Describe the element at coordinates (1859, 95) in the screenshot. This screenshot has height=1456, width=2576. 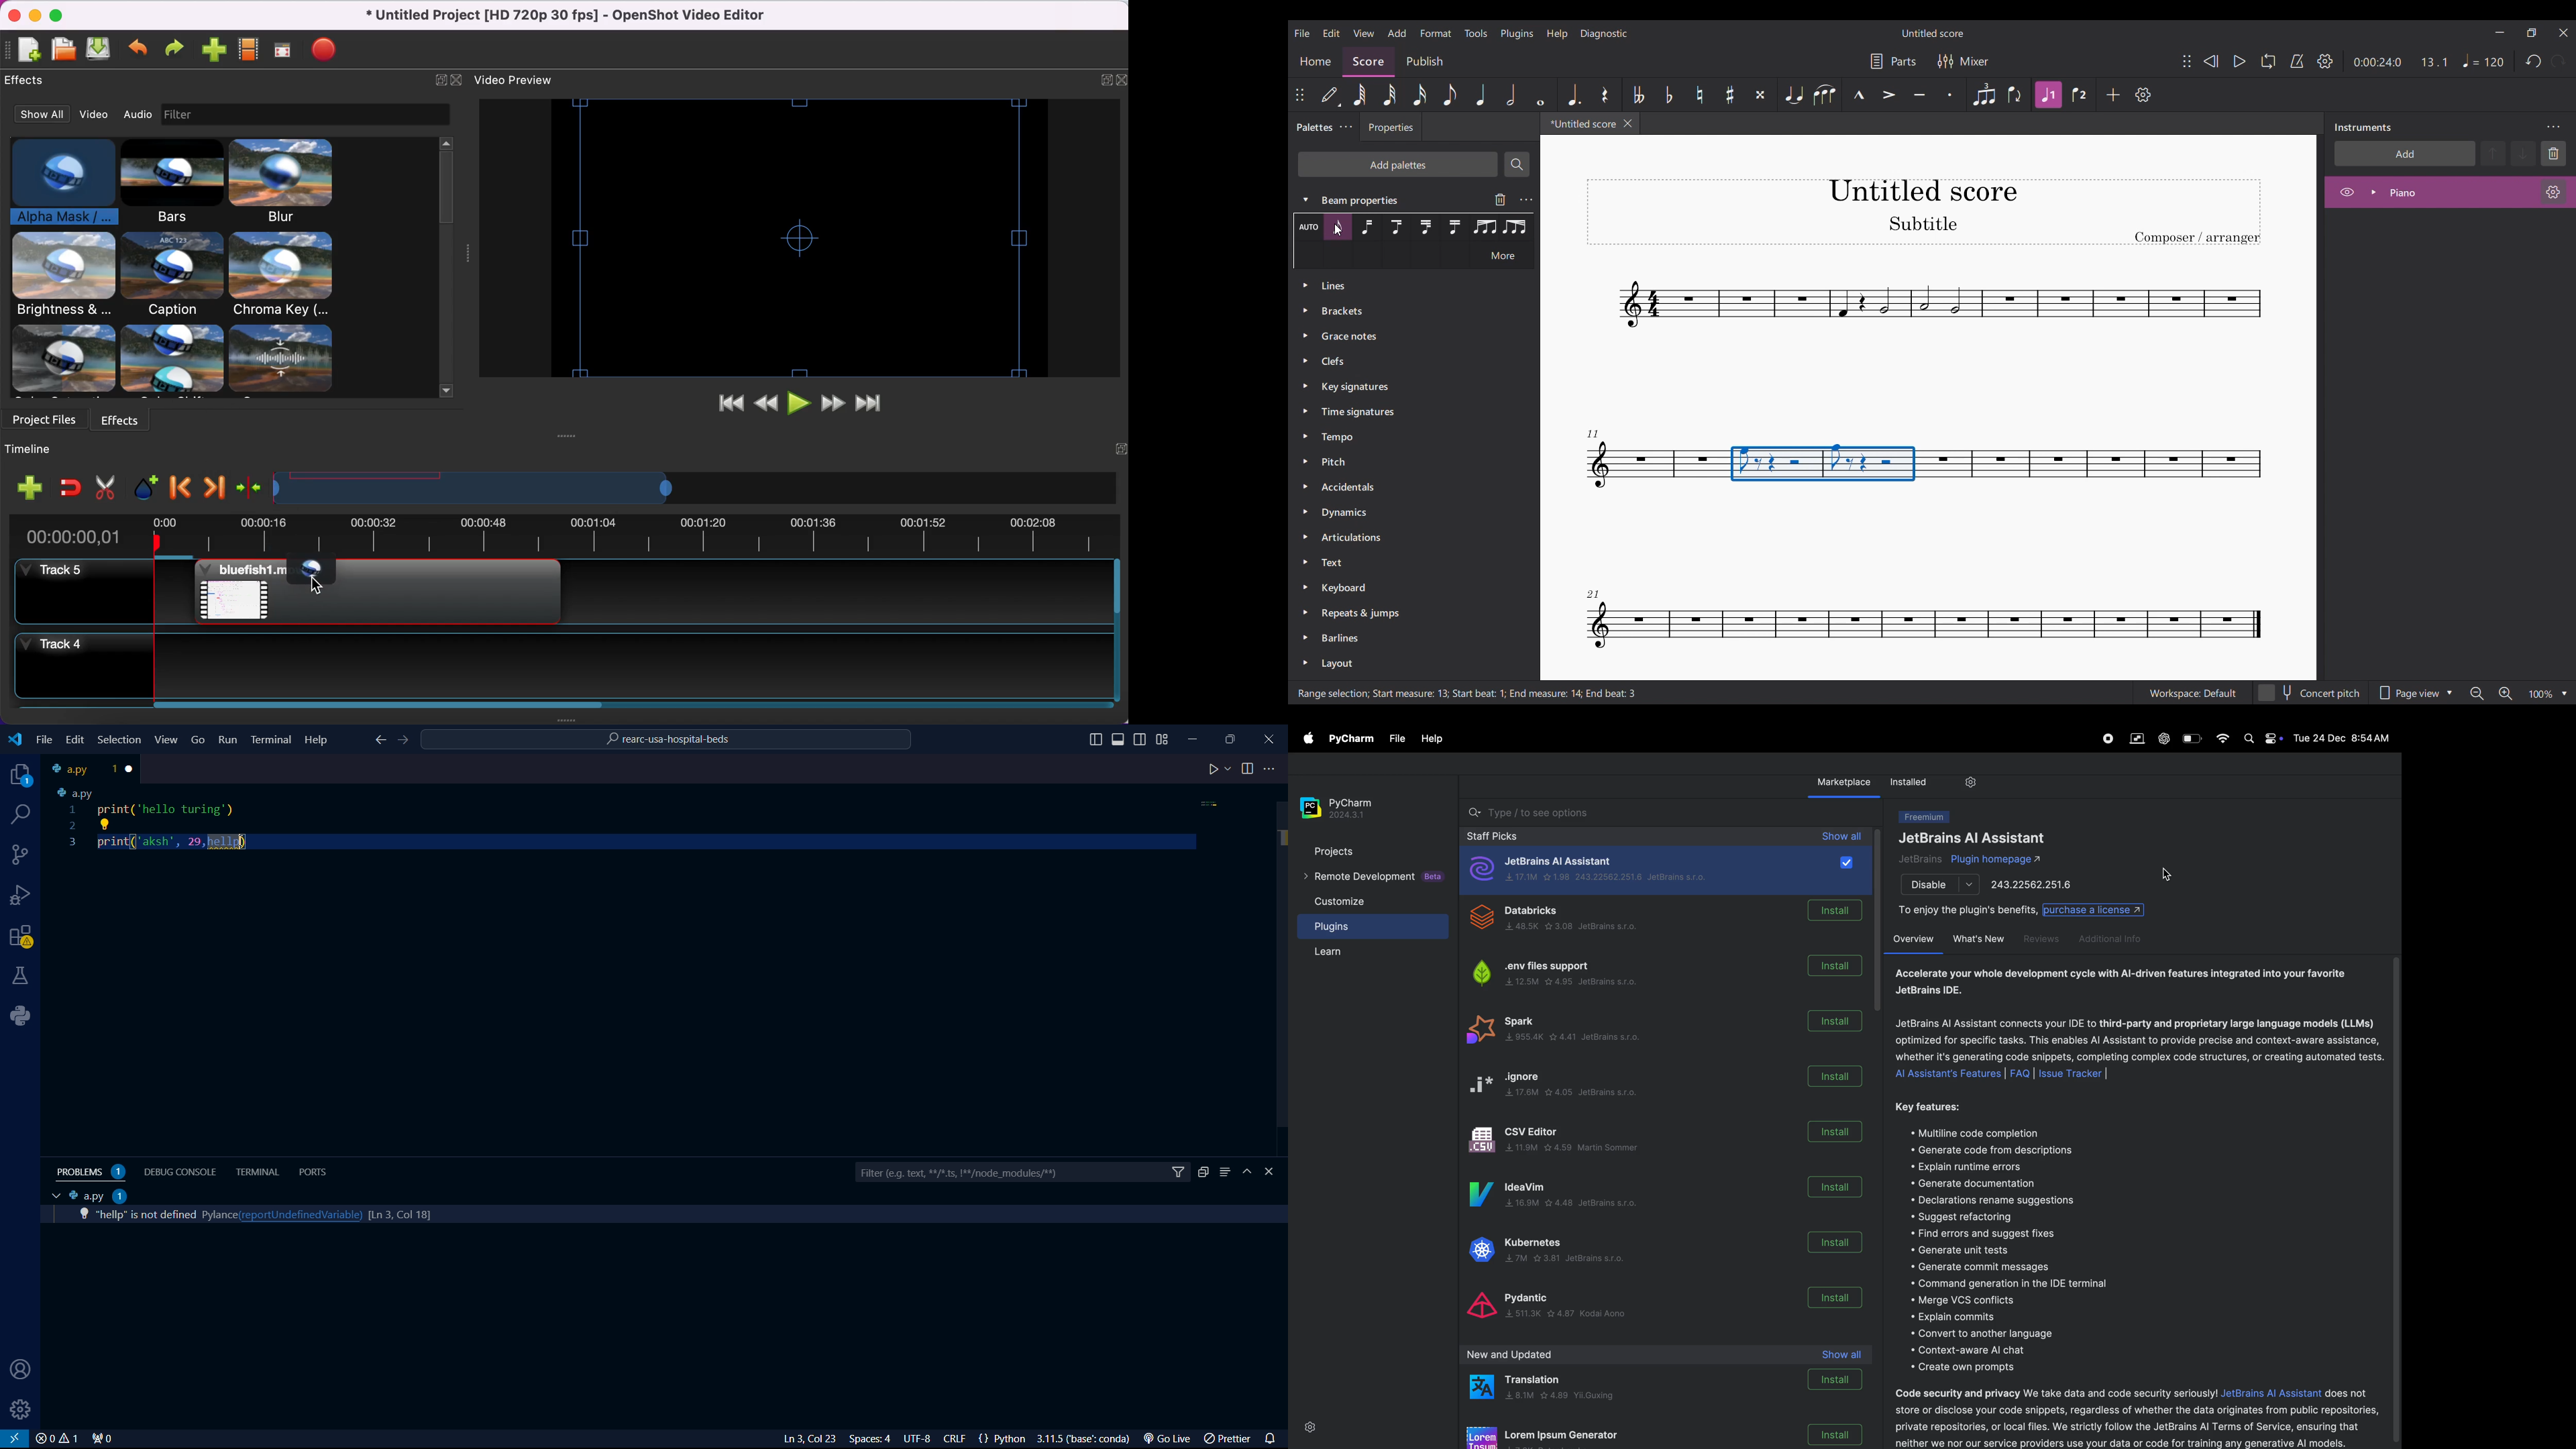
I see `Marcato` at that location.